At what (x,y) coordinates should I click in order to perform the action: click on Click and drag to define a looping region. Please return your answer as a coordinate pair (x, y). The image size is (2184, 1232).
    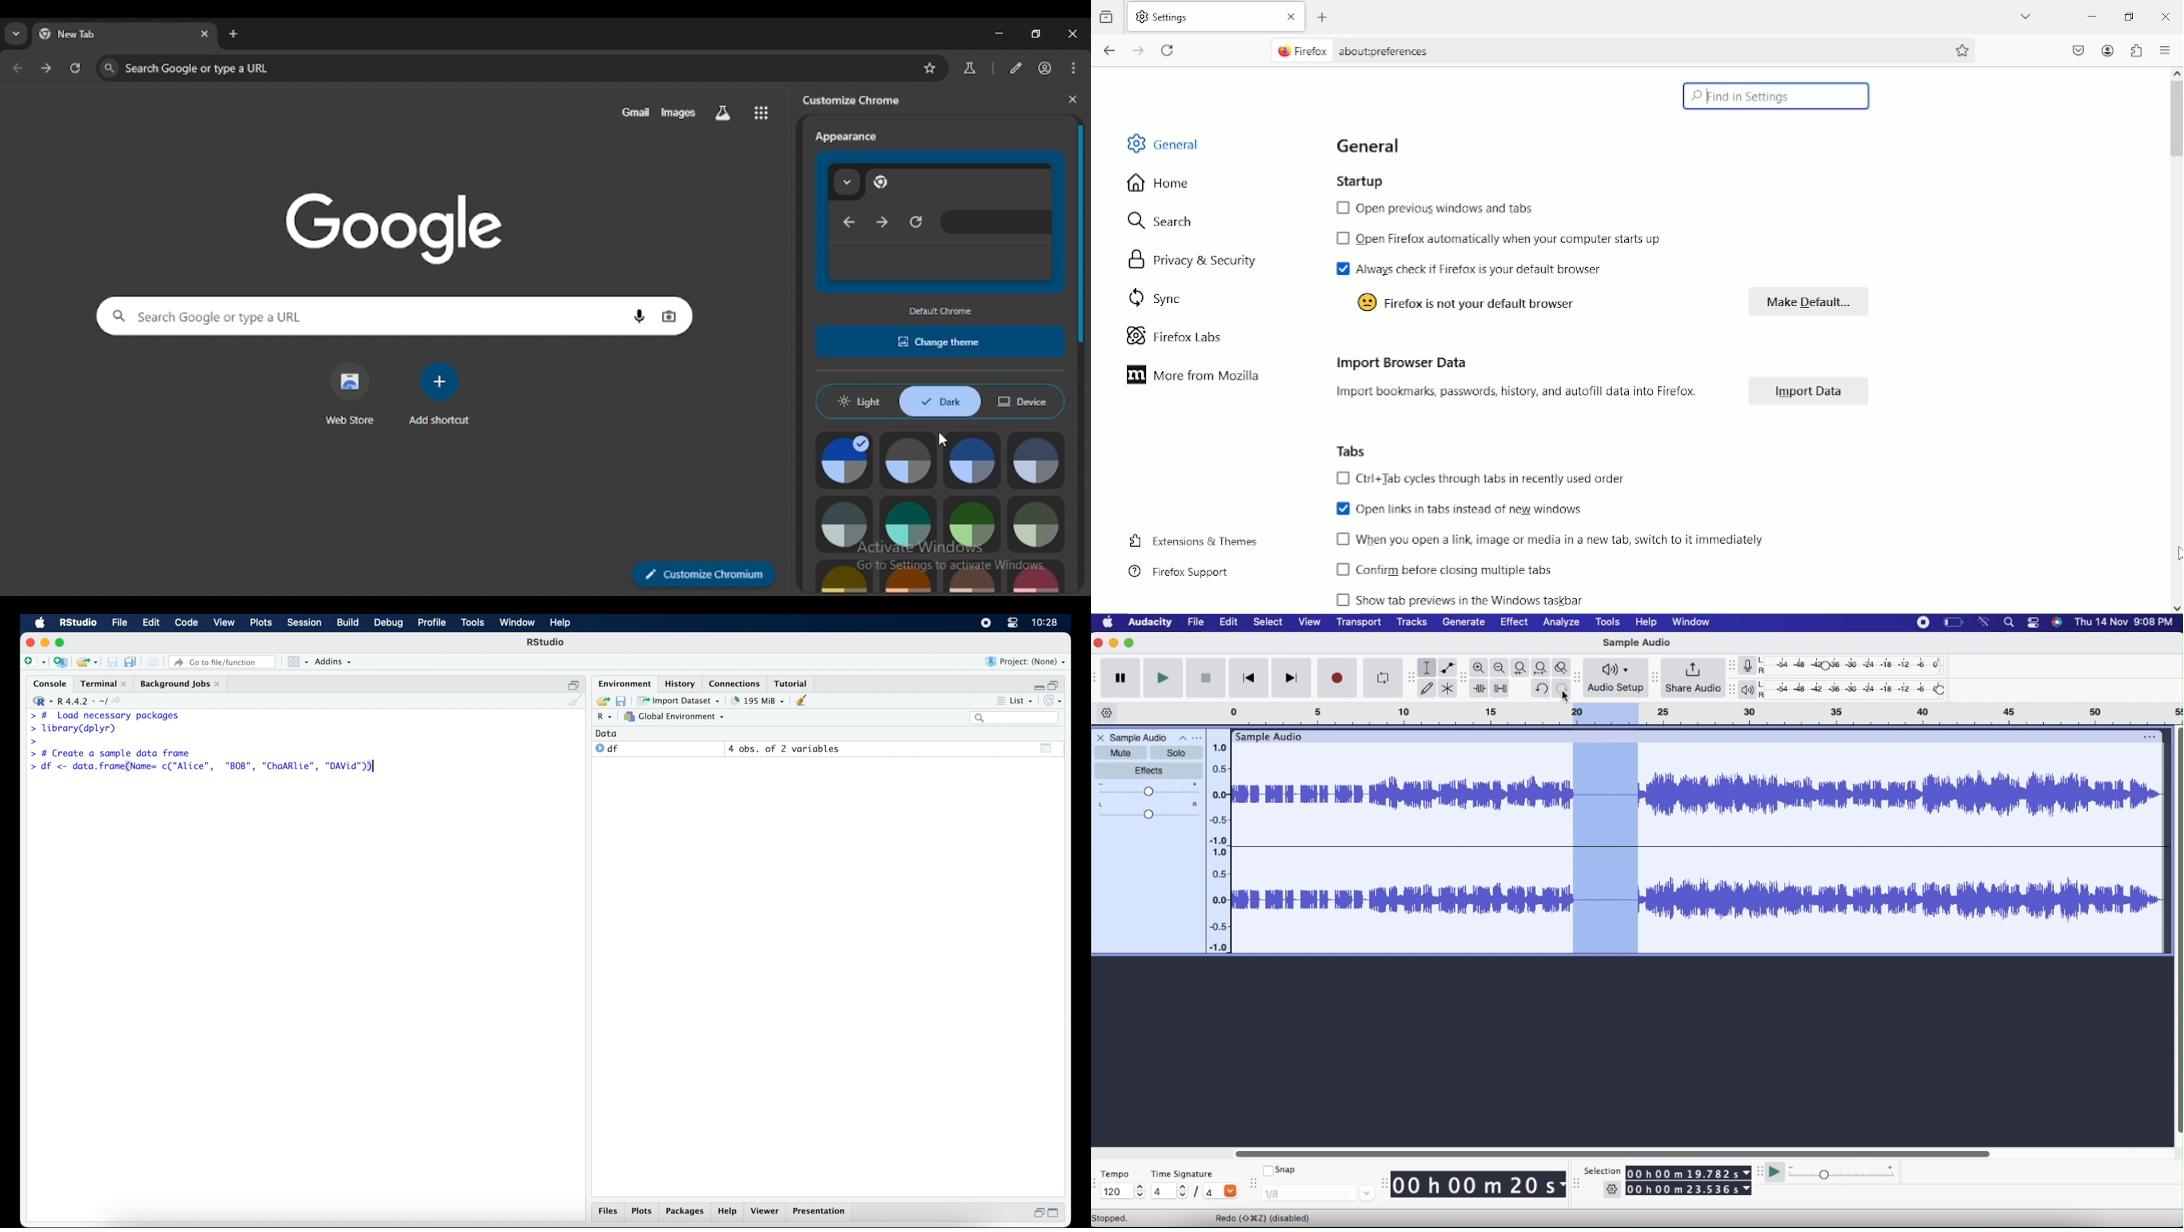
    Looking at the image, I should click on (1605, 716).